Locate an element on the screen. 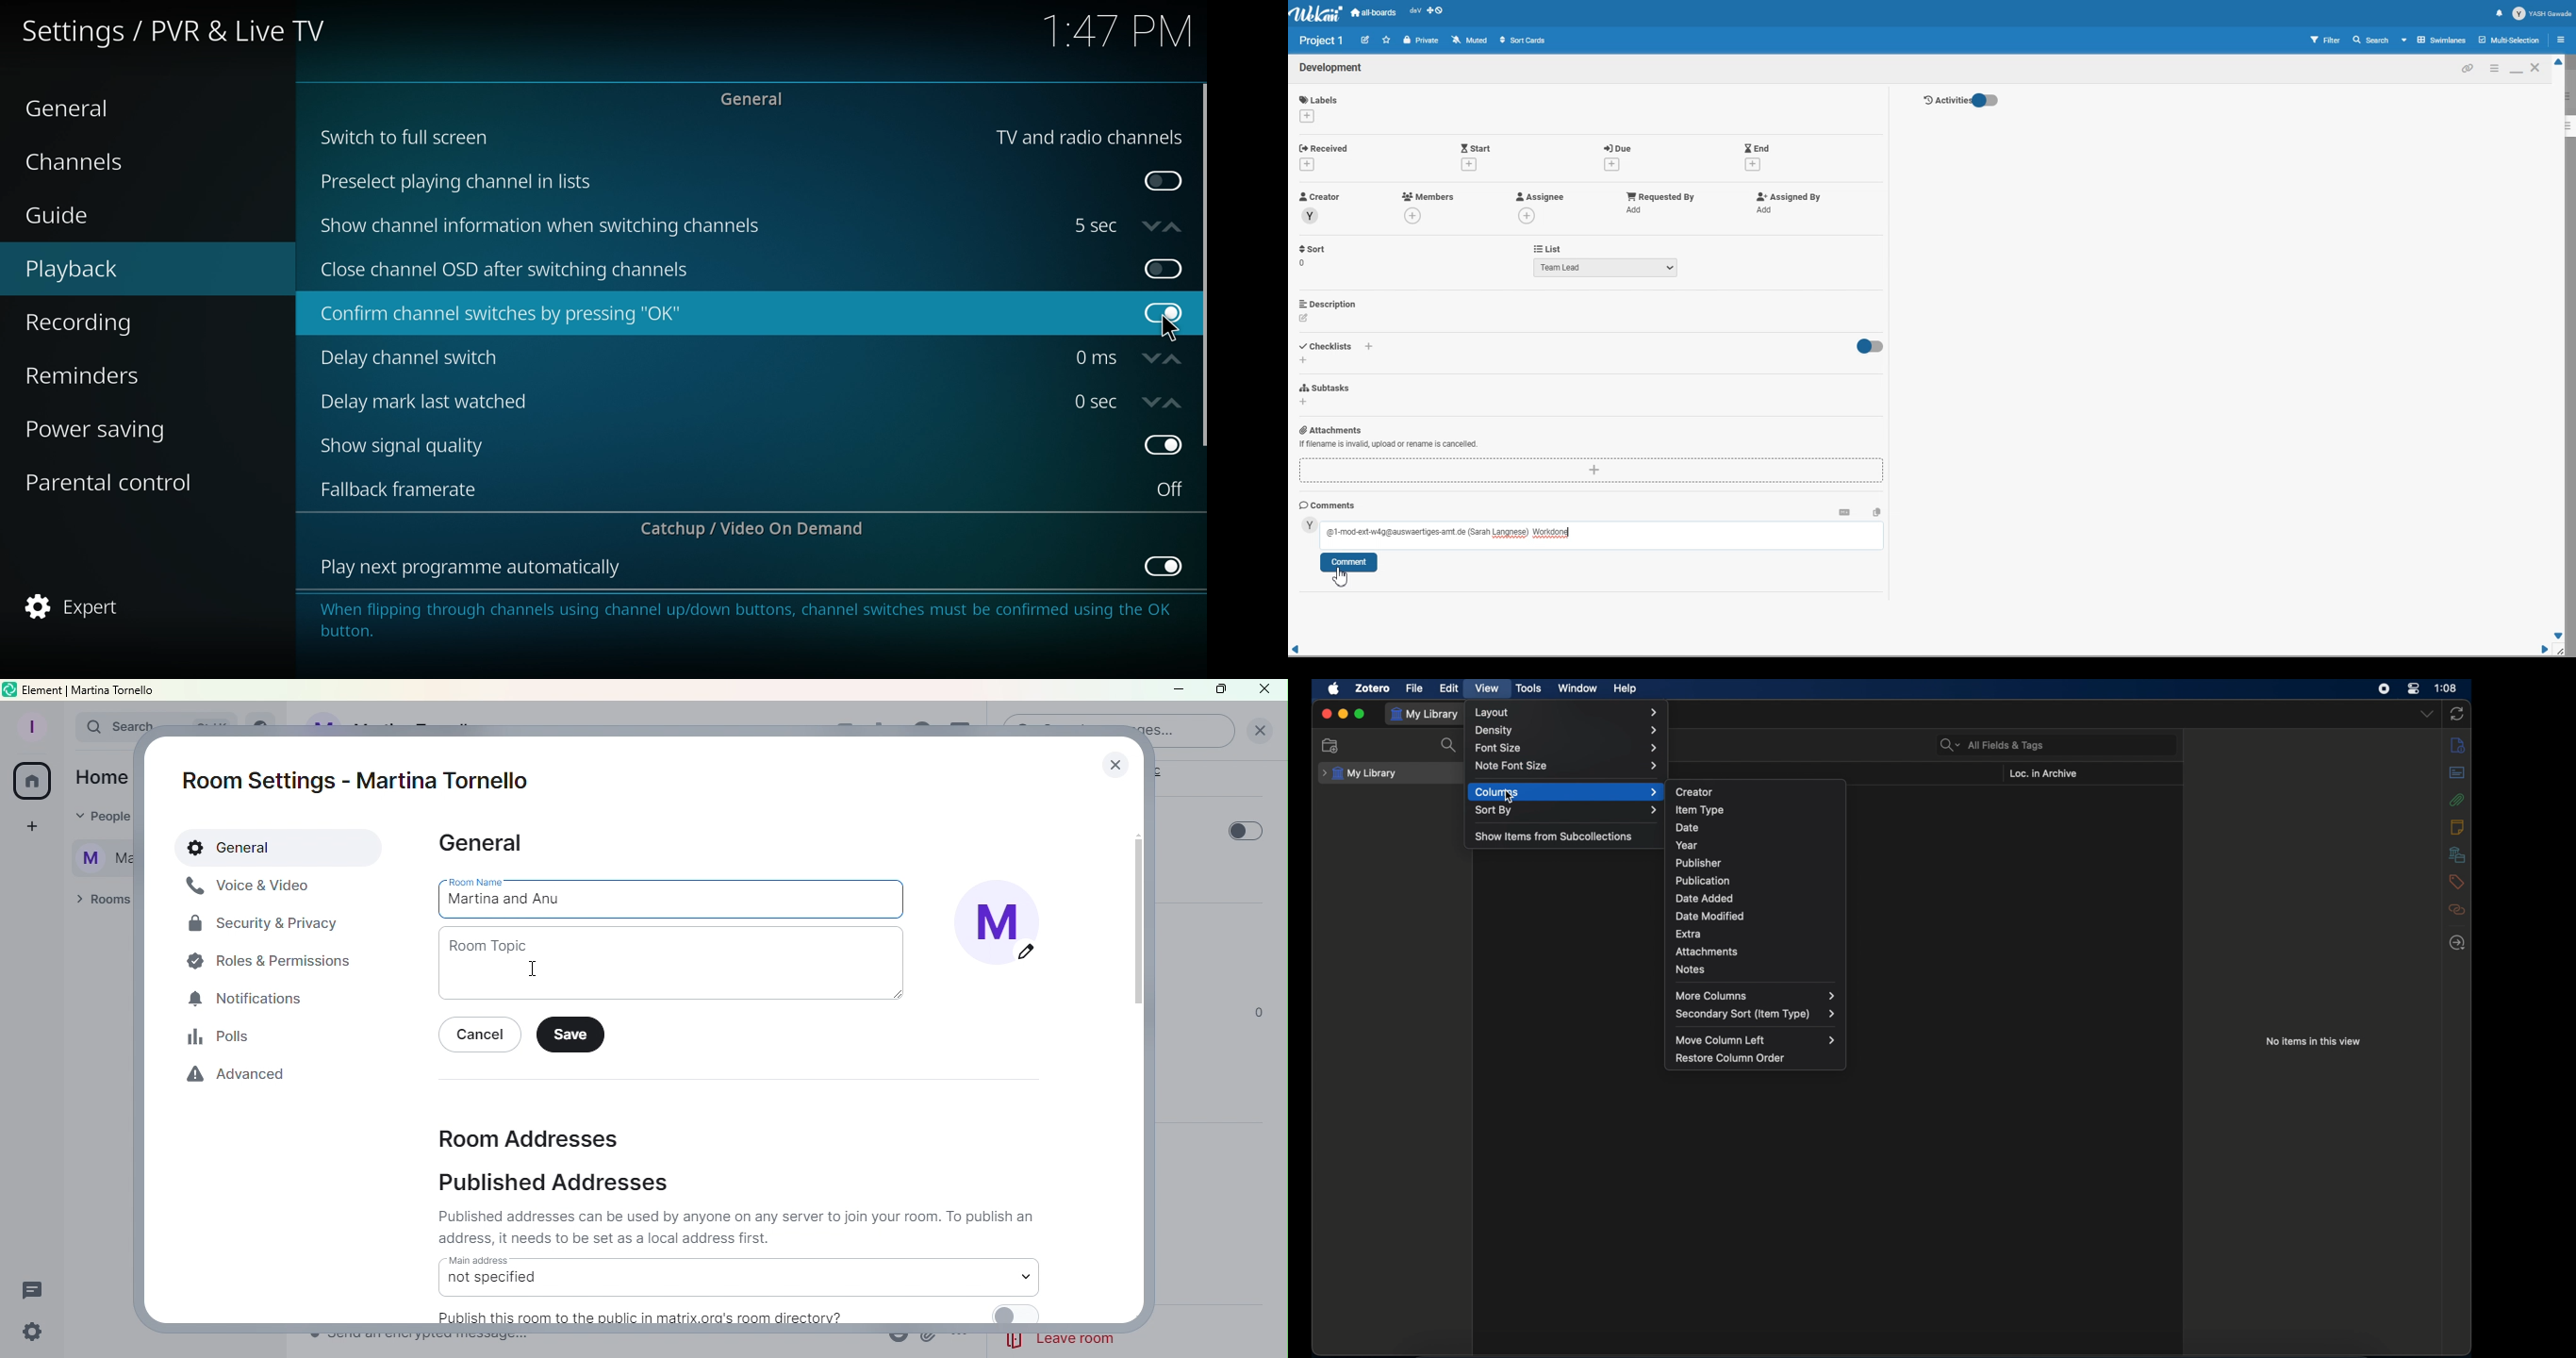  Voice and video is located at coordinates (250, 886).